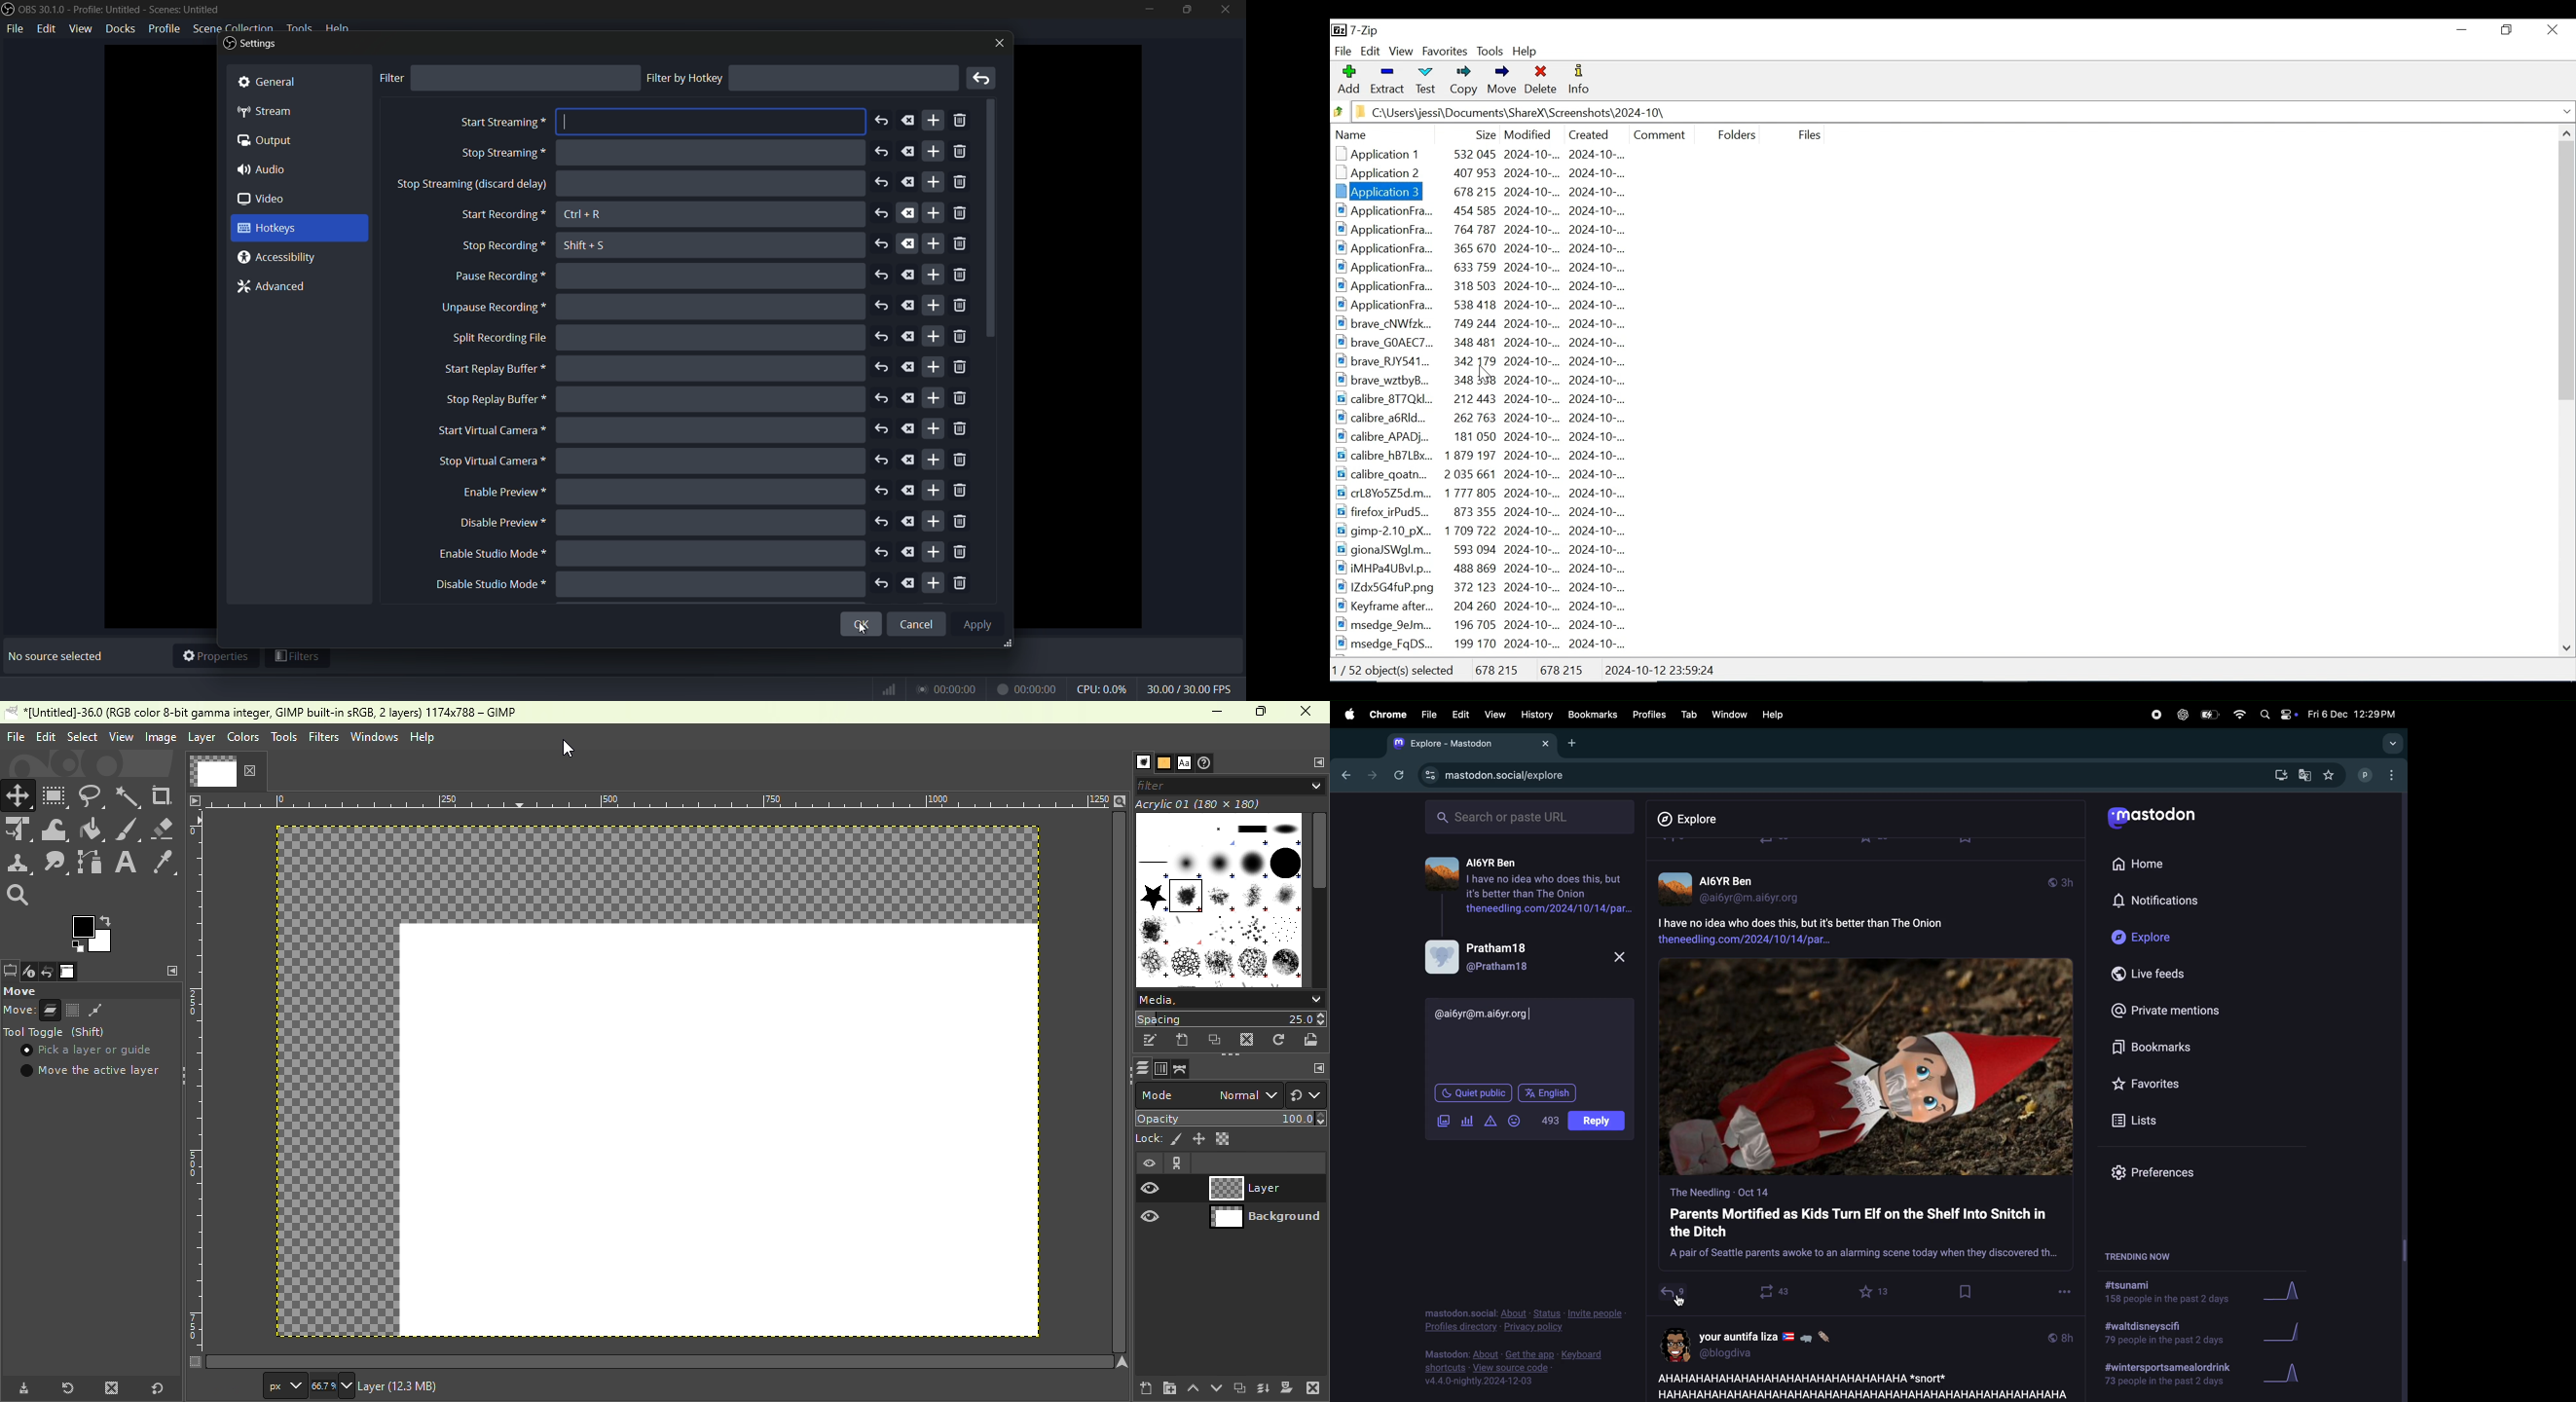  Describe the element at coordinates (881, 520) in the screenshot. I see `undo` at that location.